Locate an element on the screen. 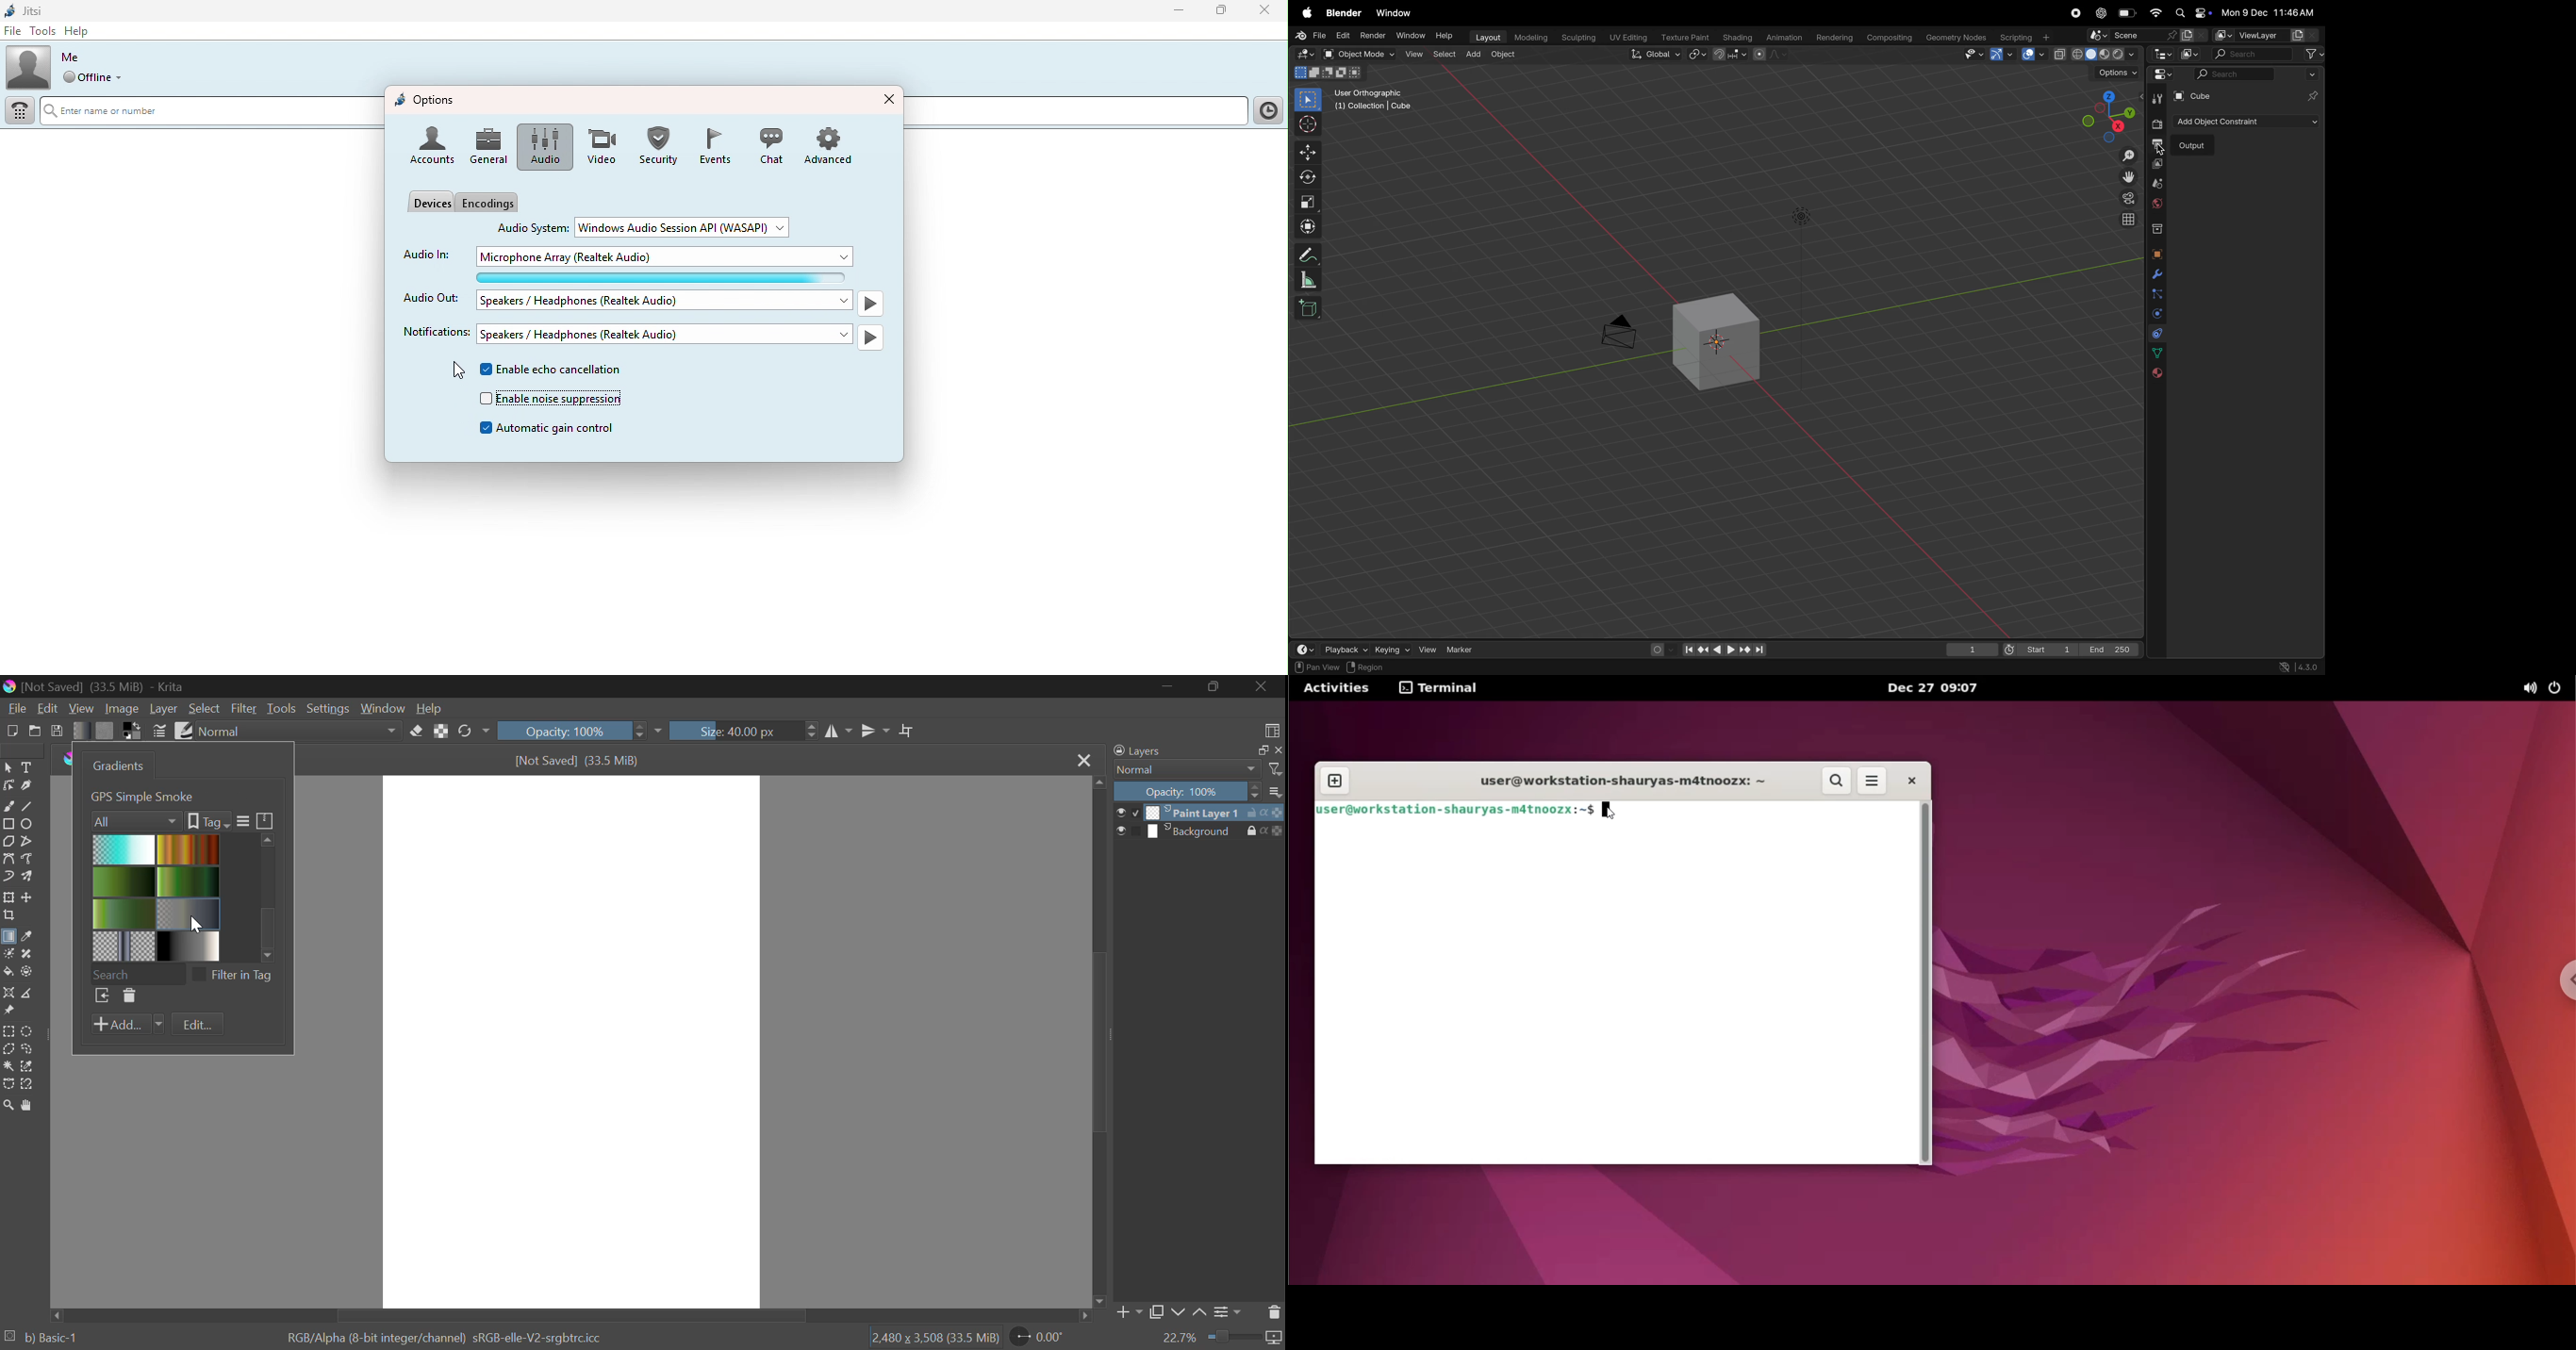 Image resolution: width=2576 pixels, height=1372 pixels. 12,480 x 3,508 (33.5 MiB) is located at coordinates (934, 1337).